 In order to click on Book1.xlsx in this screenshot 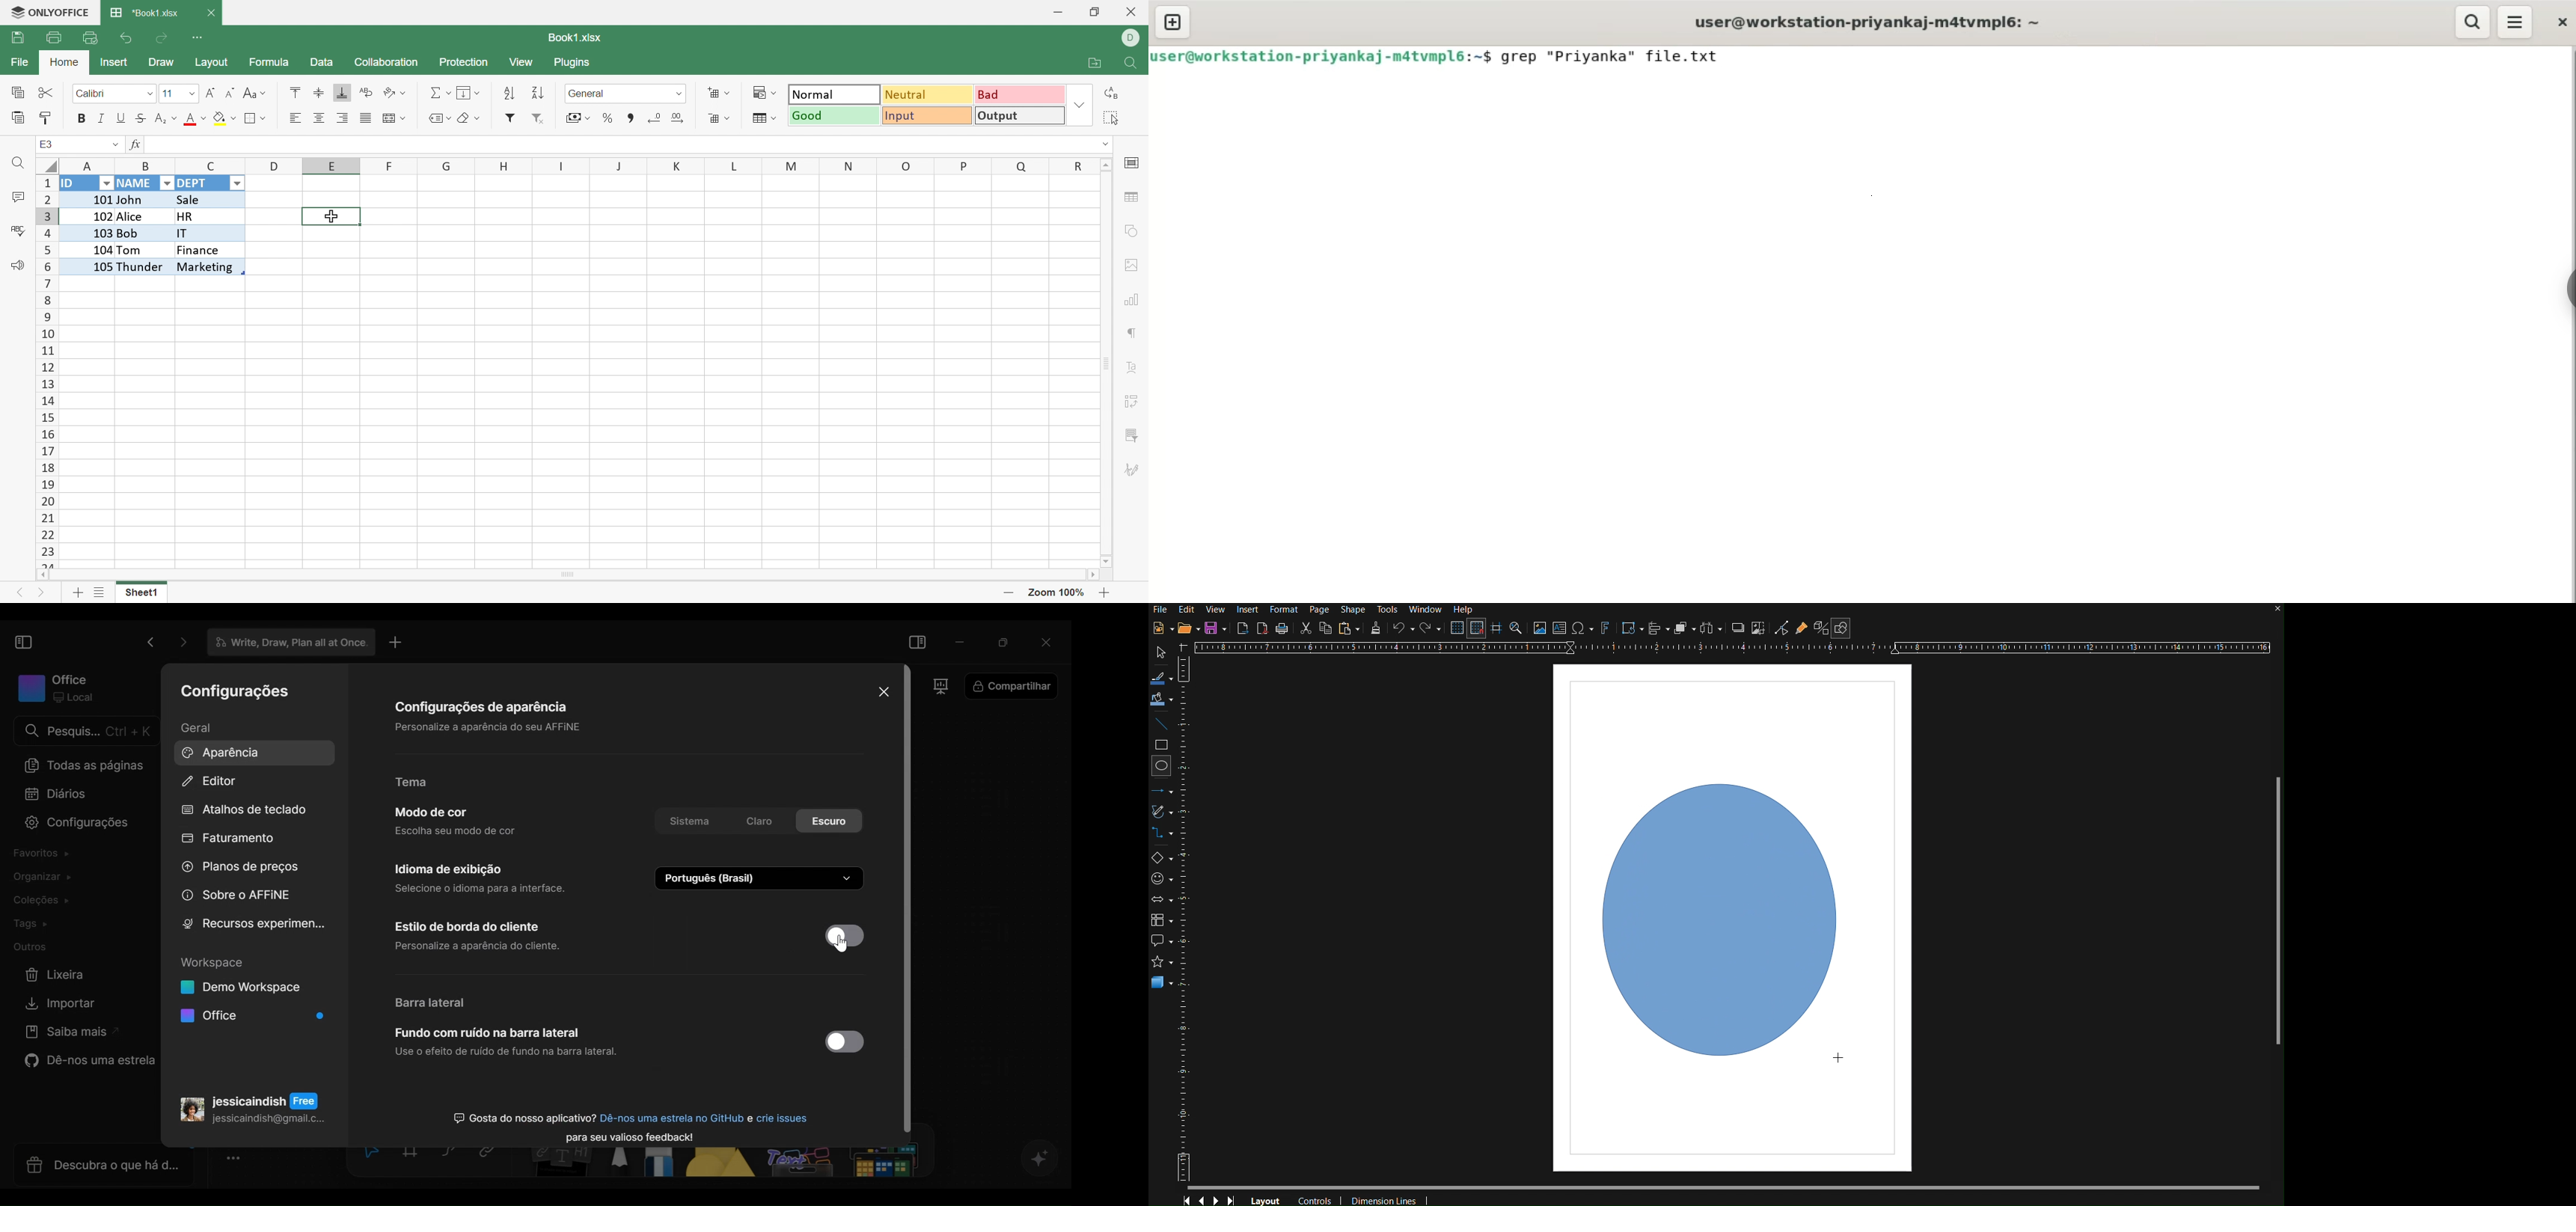, I will do `click(580, 39)`.